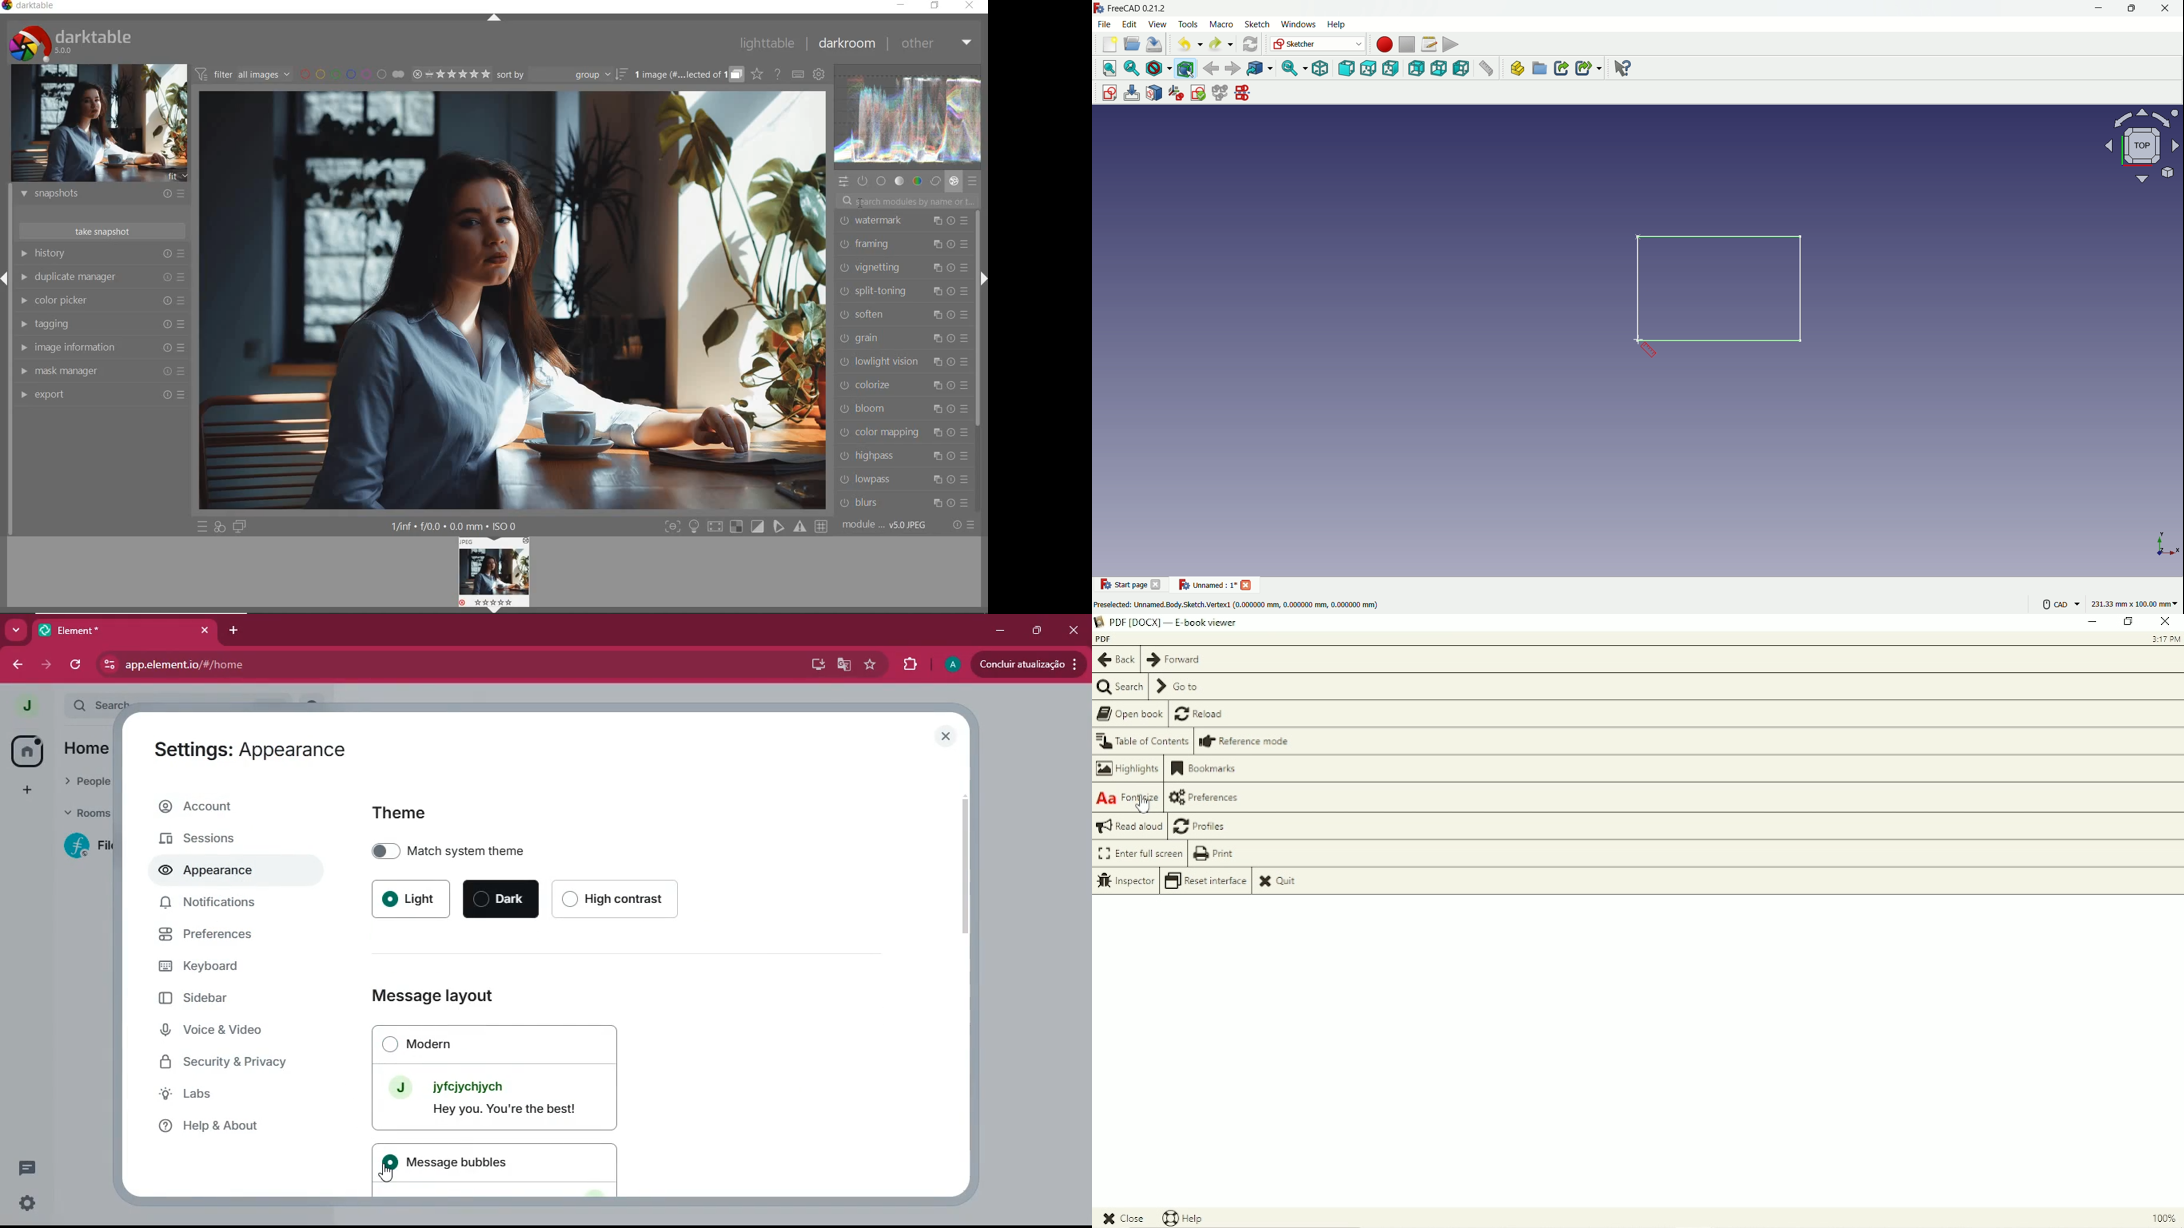  Describe the element at coordinates (101, 231) in the screenshot. I see `take snapshot` at that location.